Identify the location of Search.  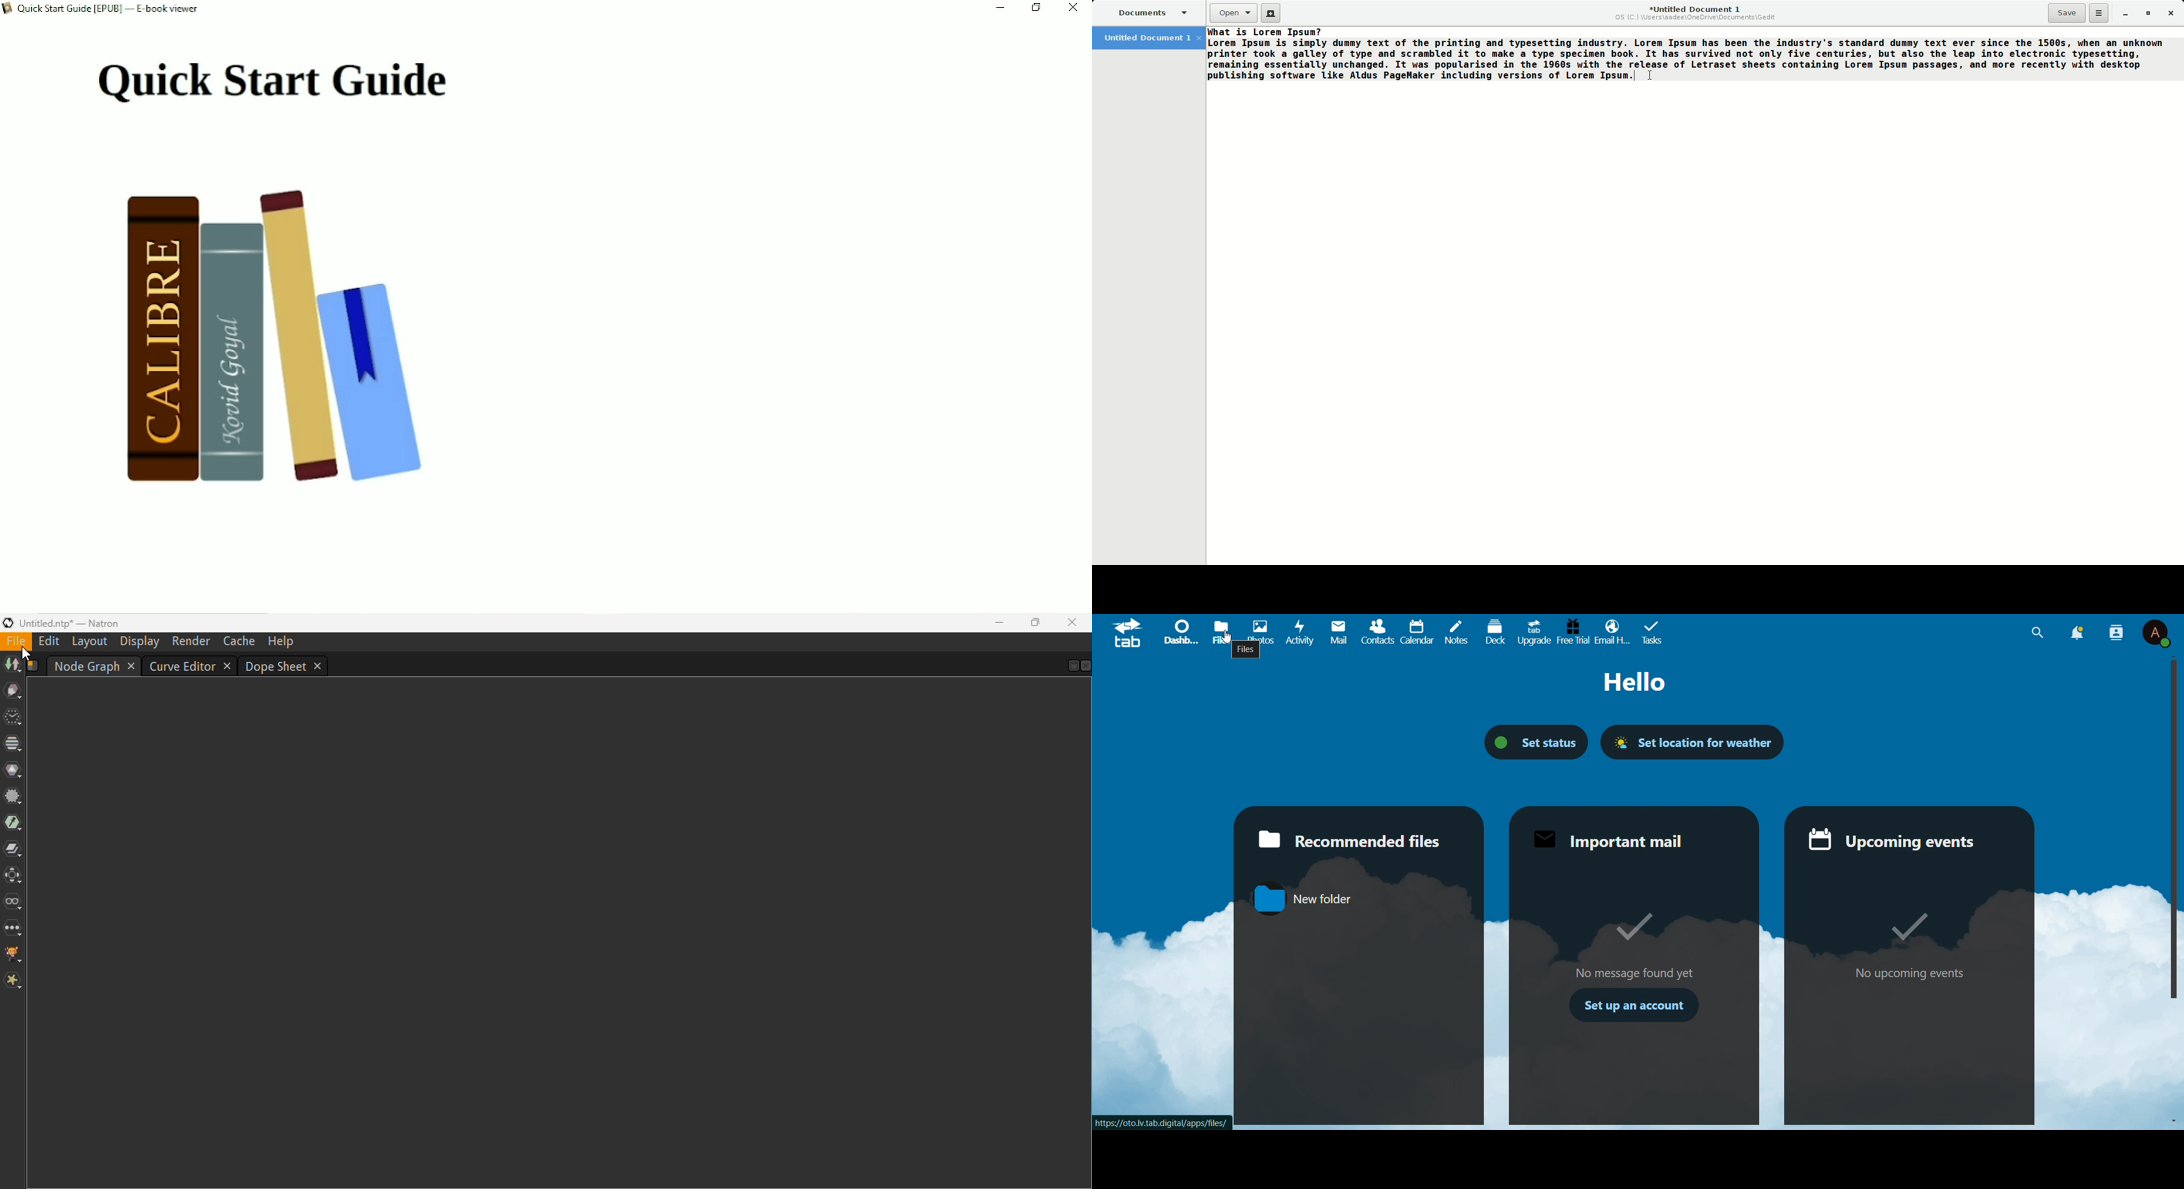
(2035, 633).